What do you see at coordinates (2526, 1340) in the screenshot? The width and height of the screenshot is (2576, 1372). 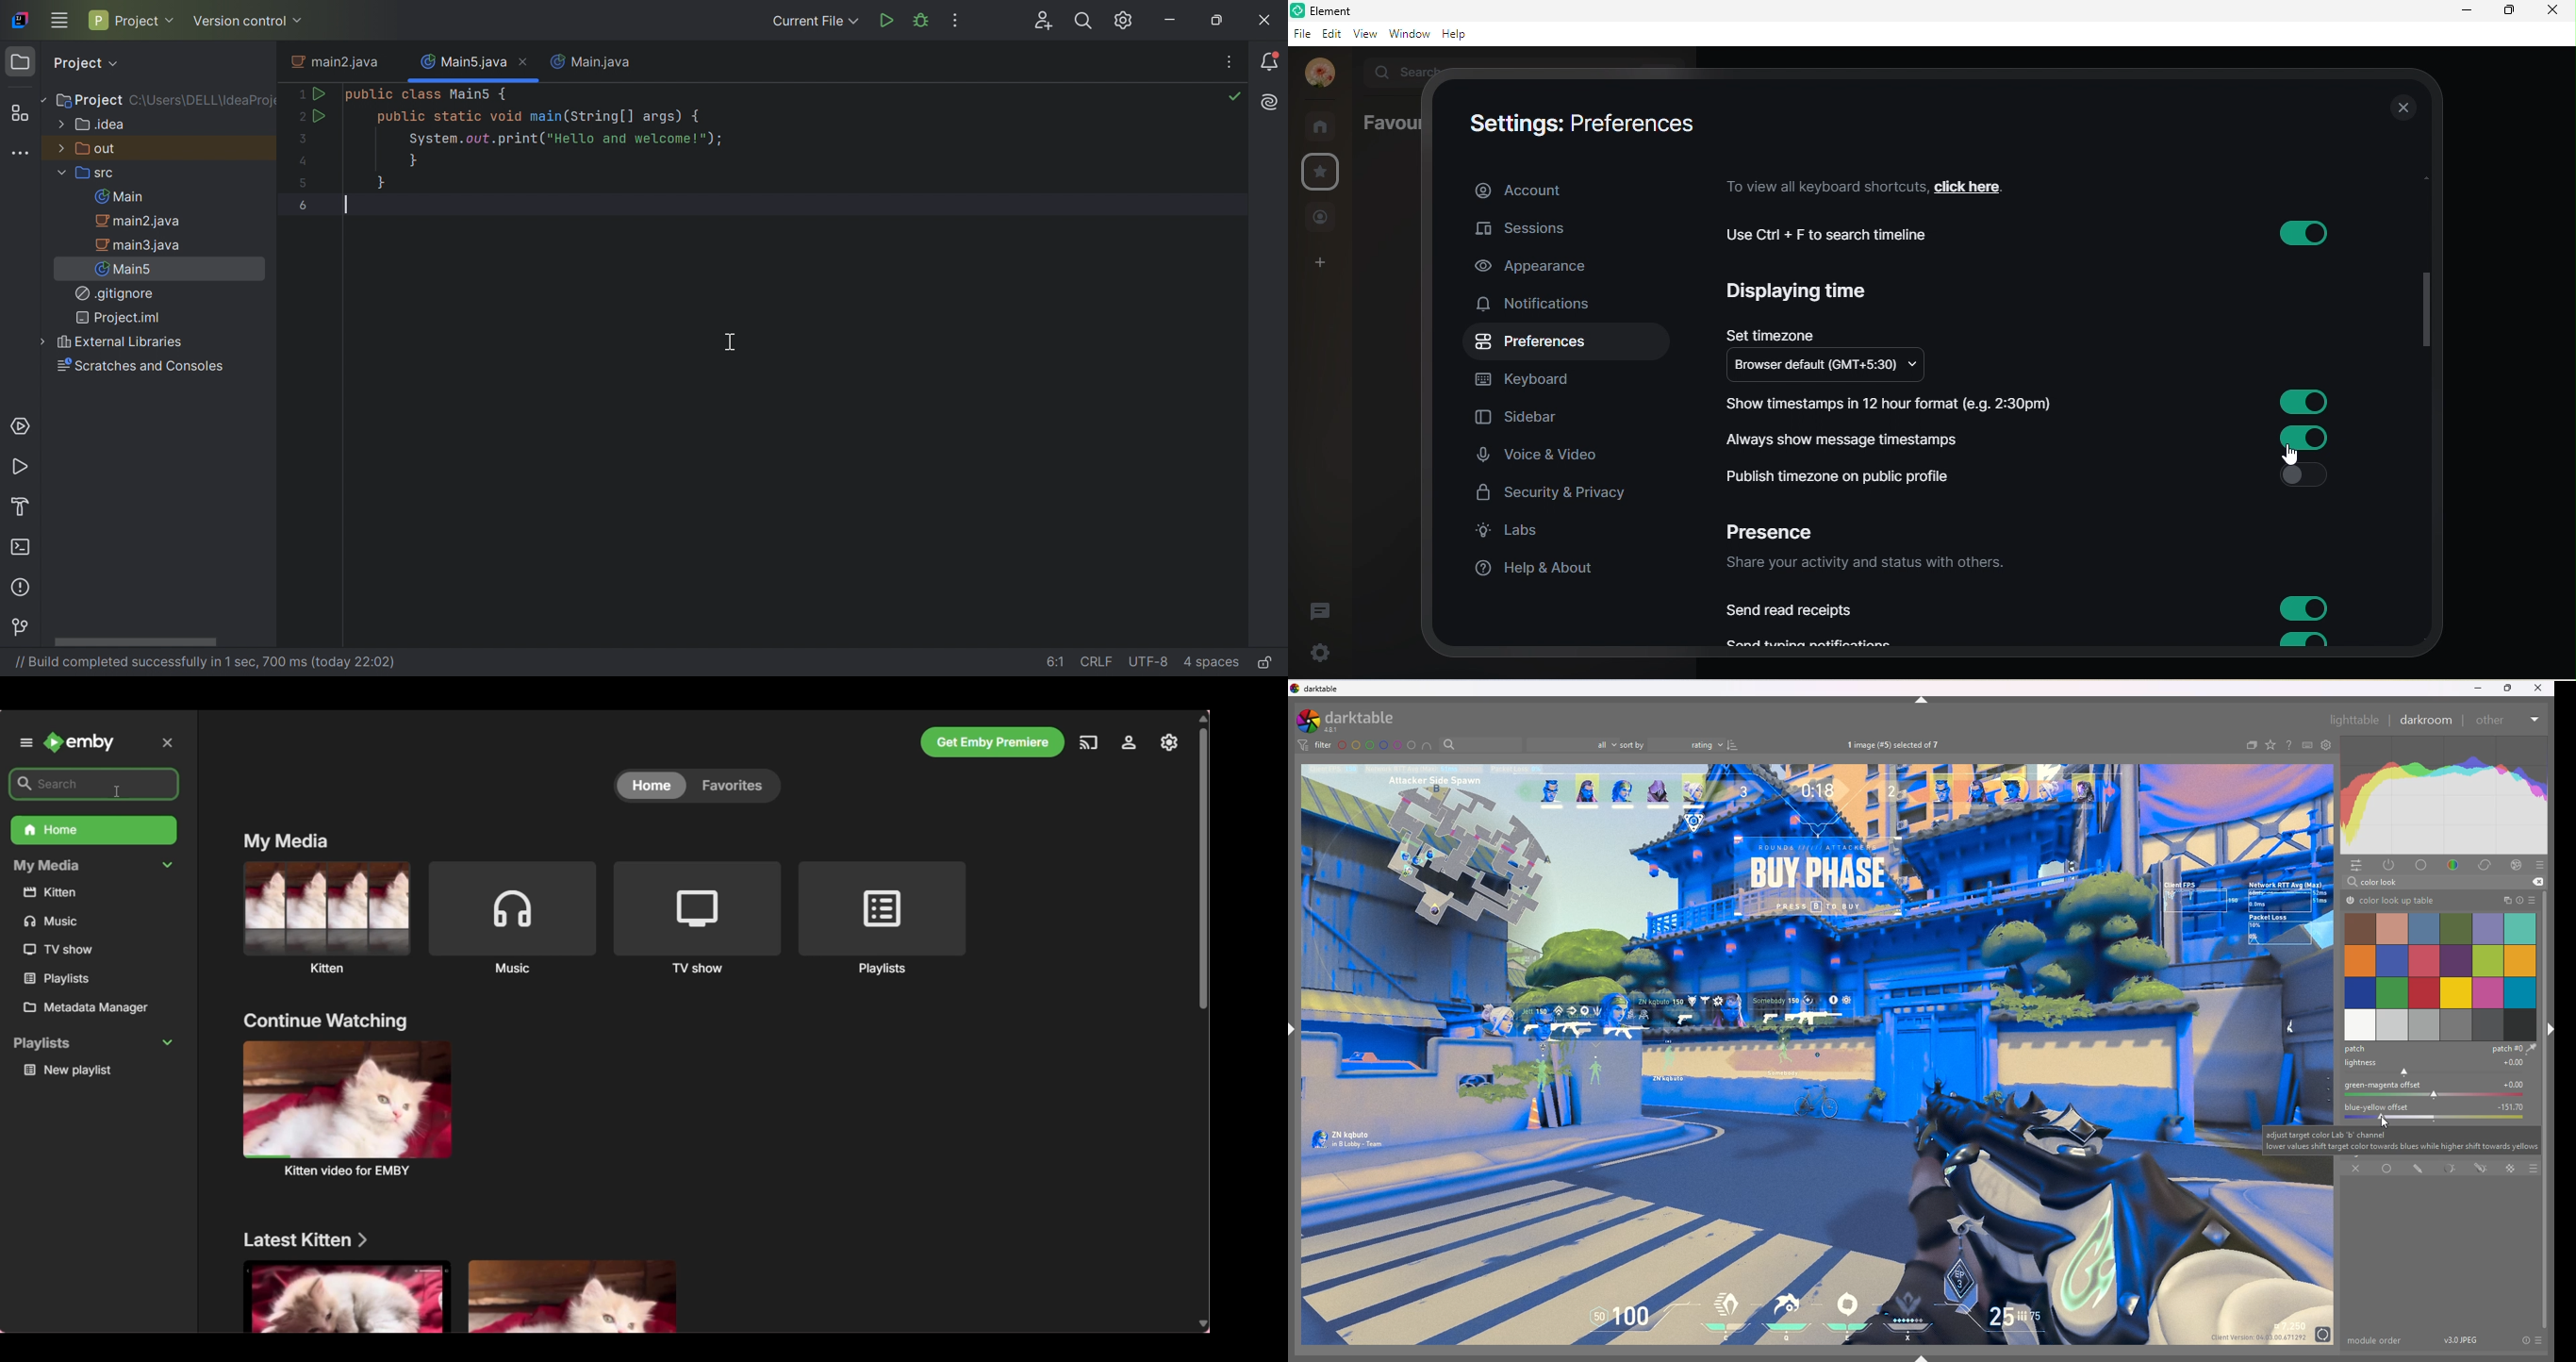 I see `reset` at bounding box center [2526, 1340].